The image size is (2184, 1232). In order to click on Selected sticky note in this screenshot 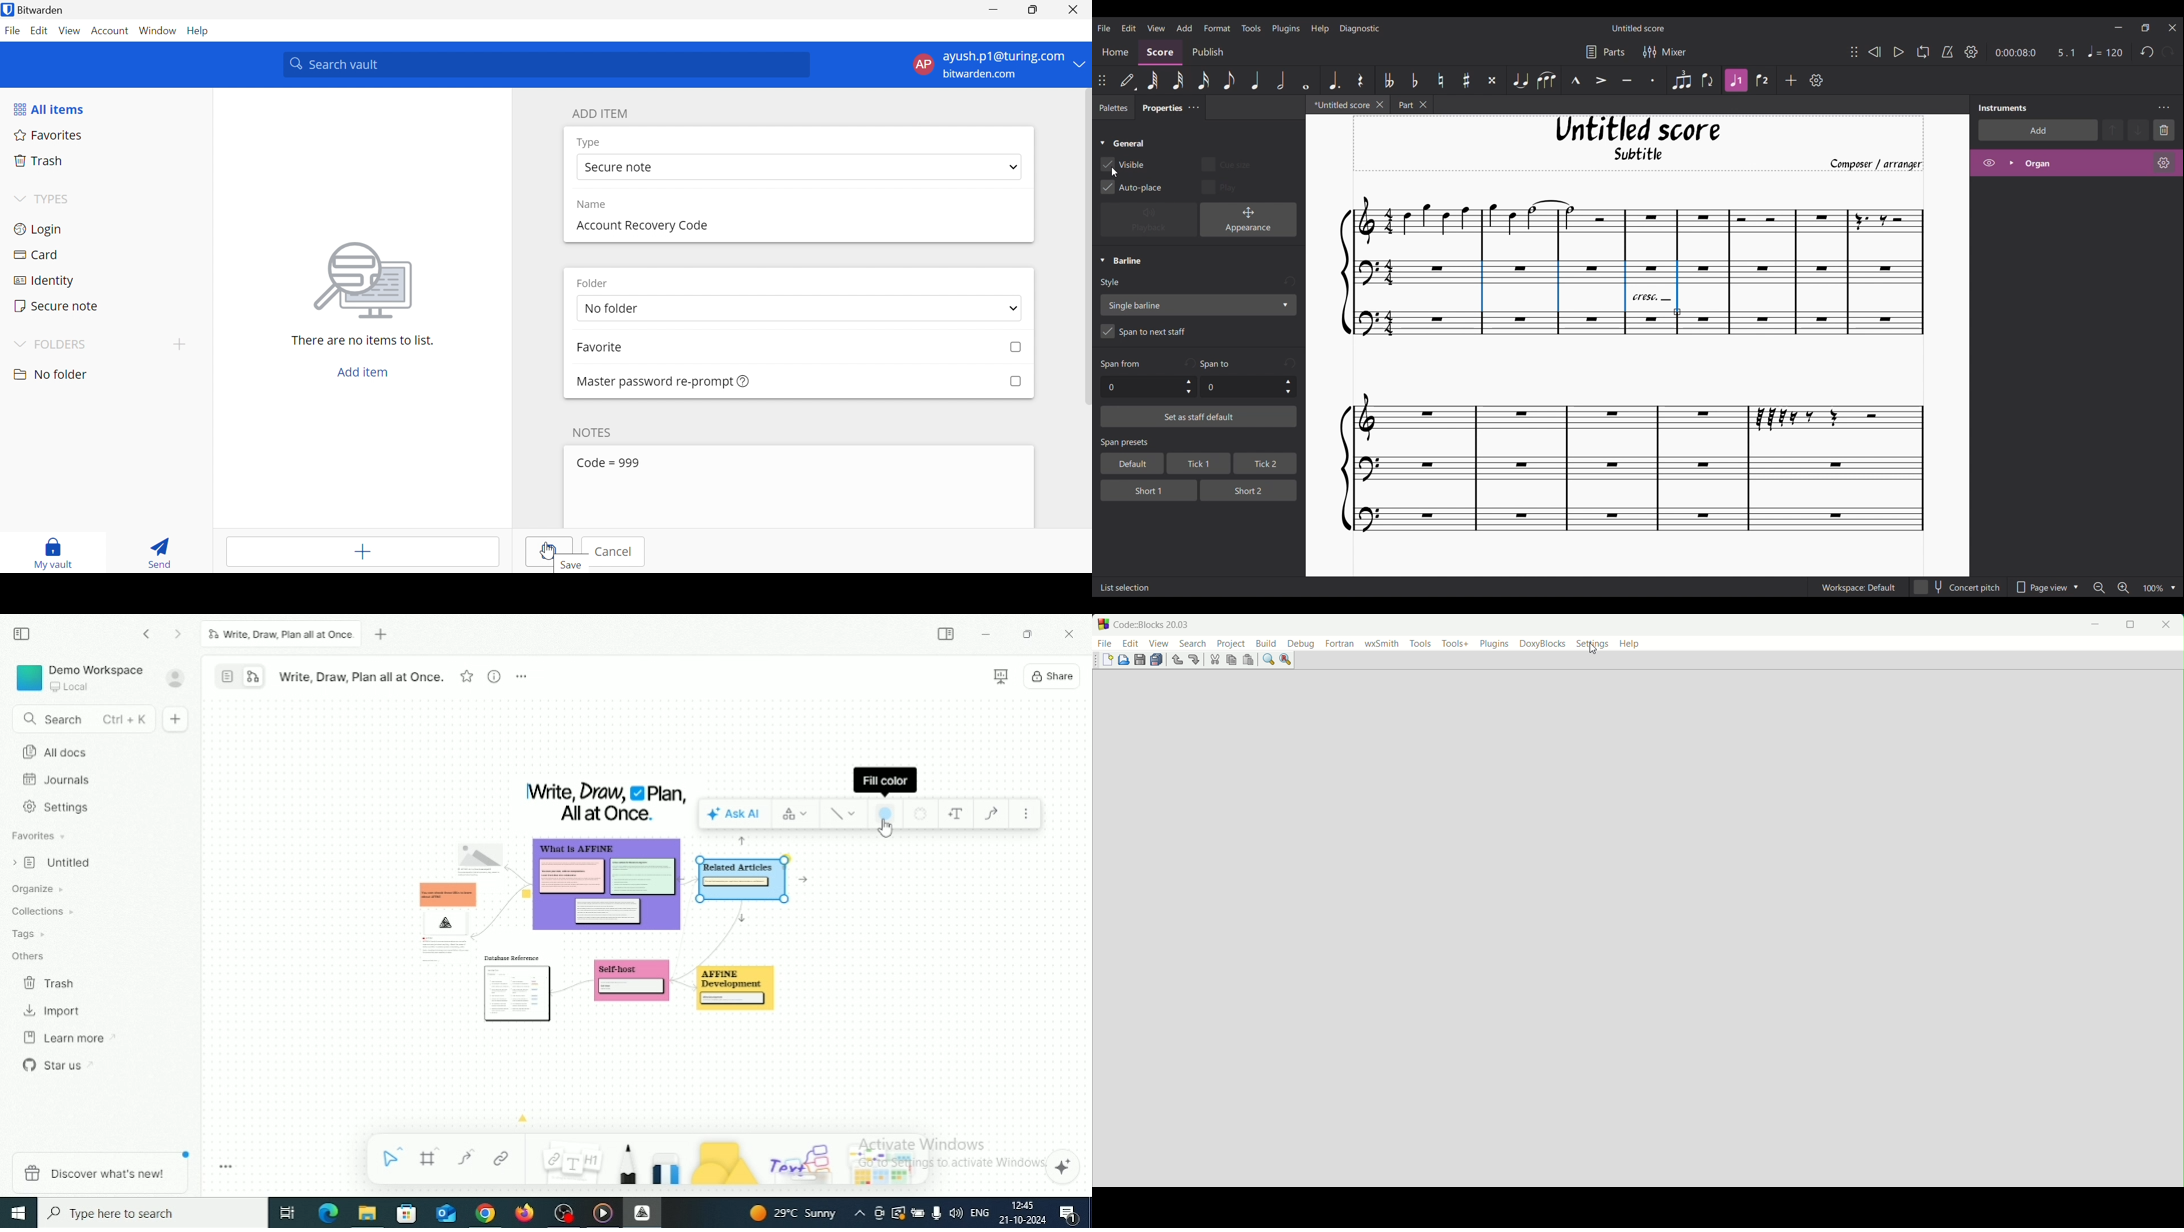, I will do `click(745, 881)`.